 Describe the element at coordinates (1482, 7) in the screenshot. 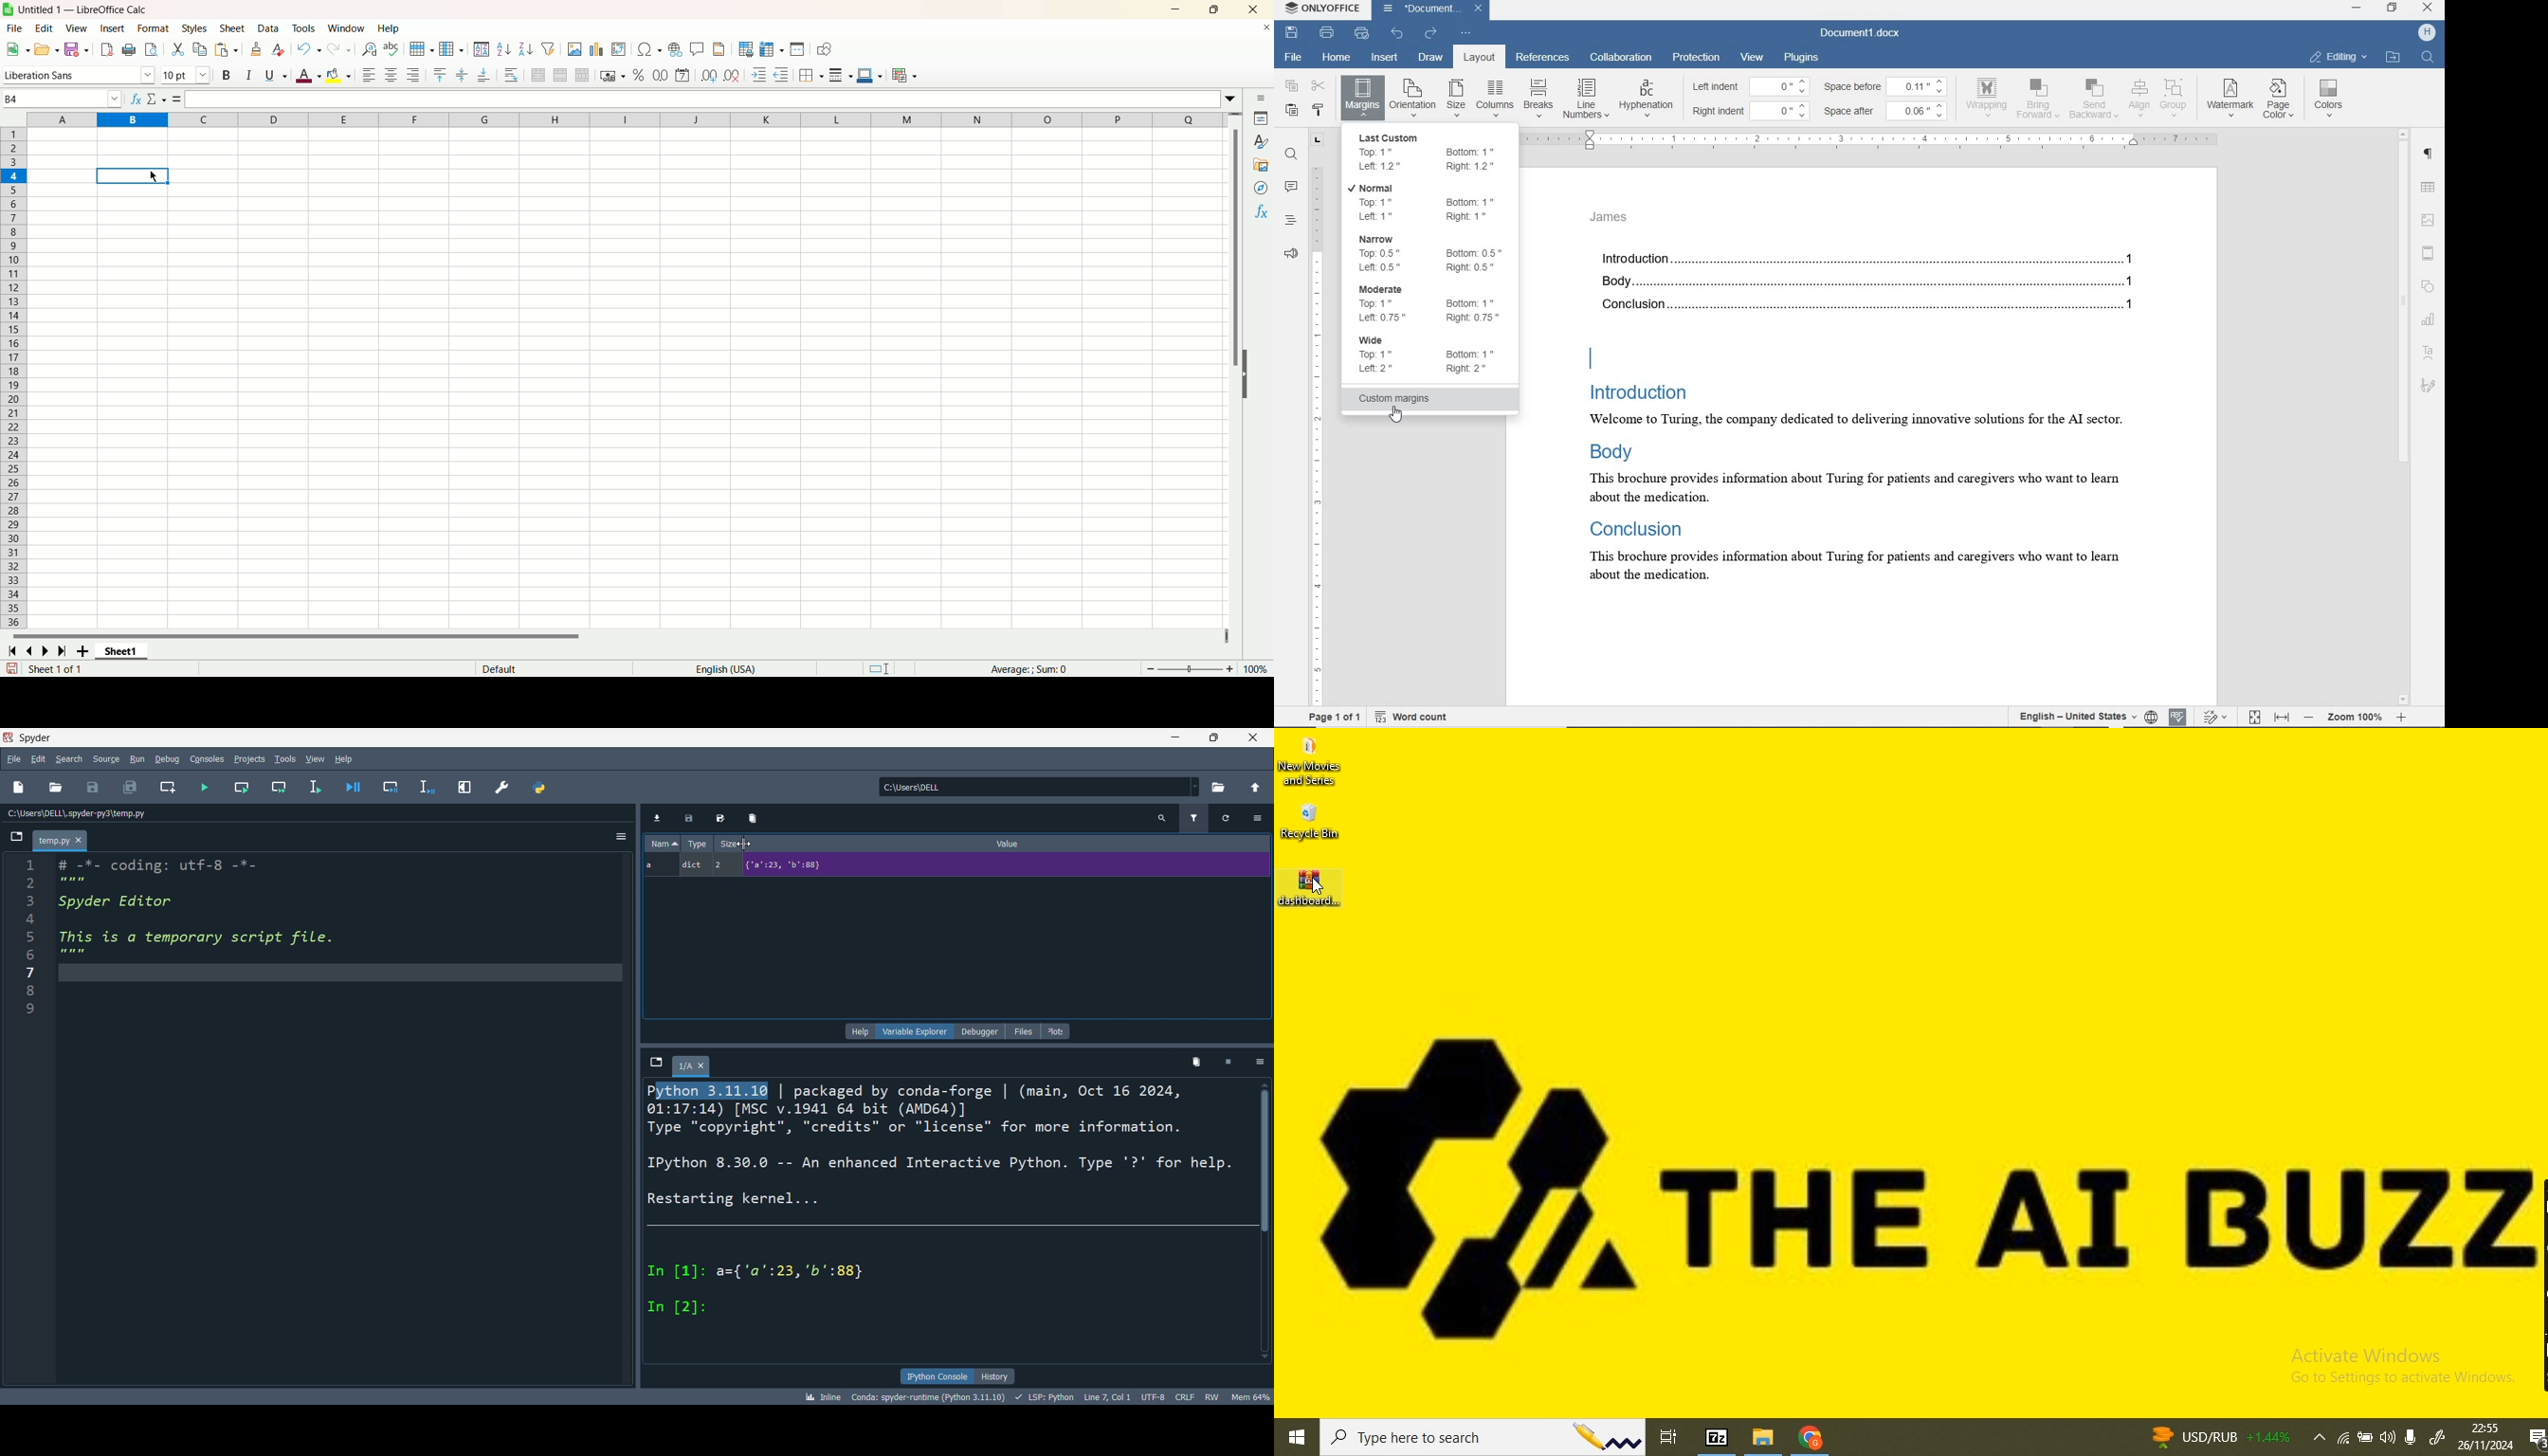

I see `close` at that location.